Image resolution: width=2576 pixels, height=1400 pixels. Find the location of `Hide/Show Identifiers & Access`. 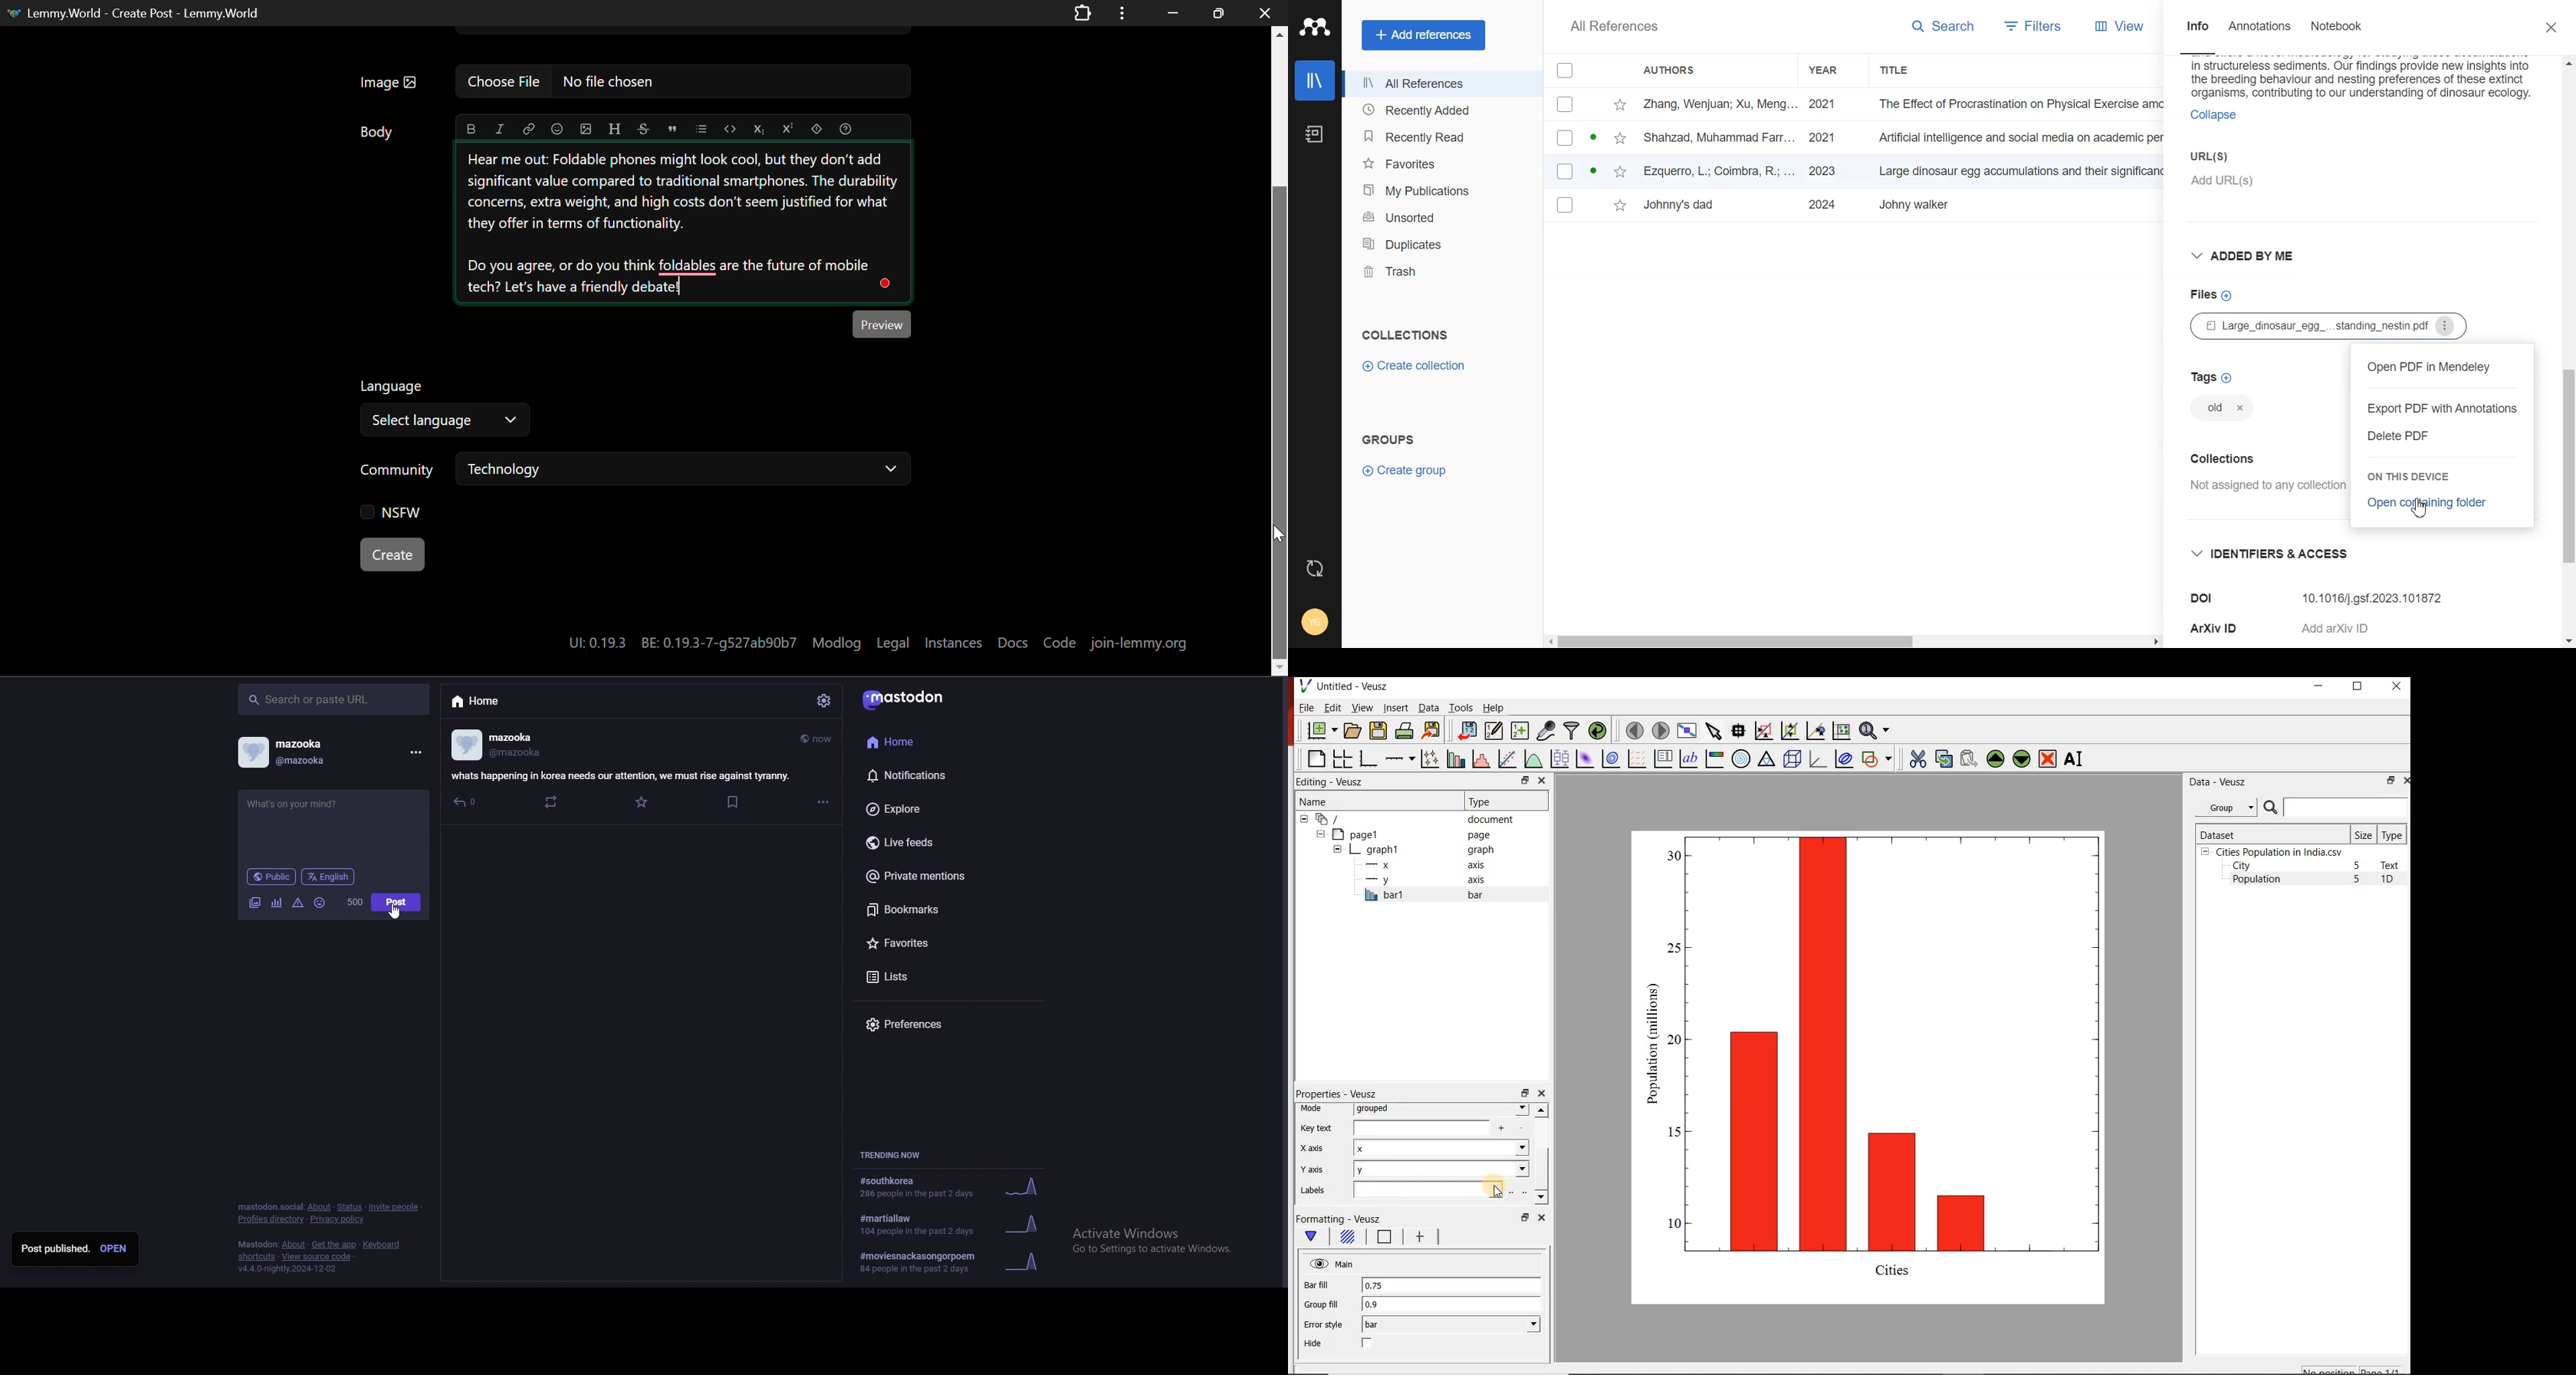

Hide/Show Identifiers & Access is located at coordinates (2277, 553).